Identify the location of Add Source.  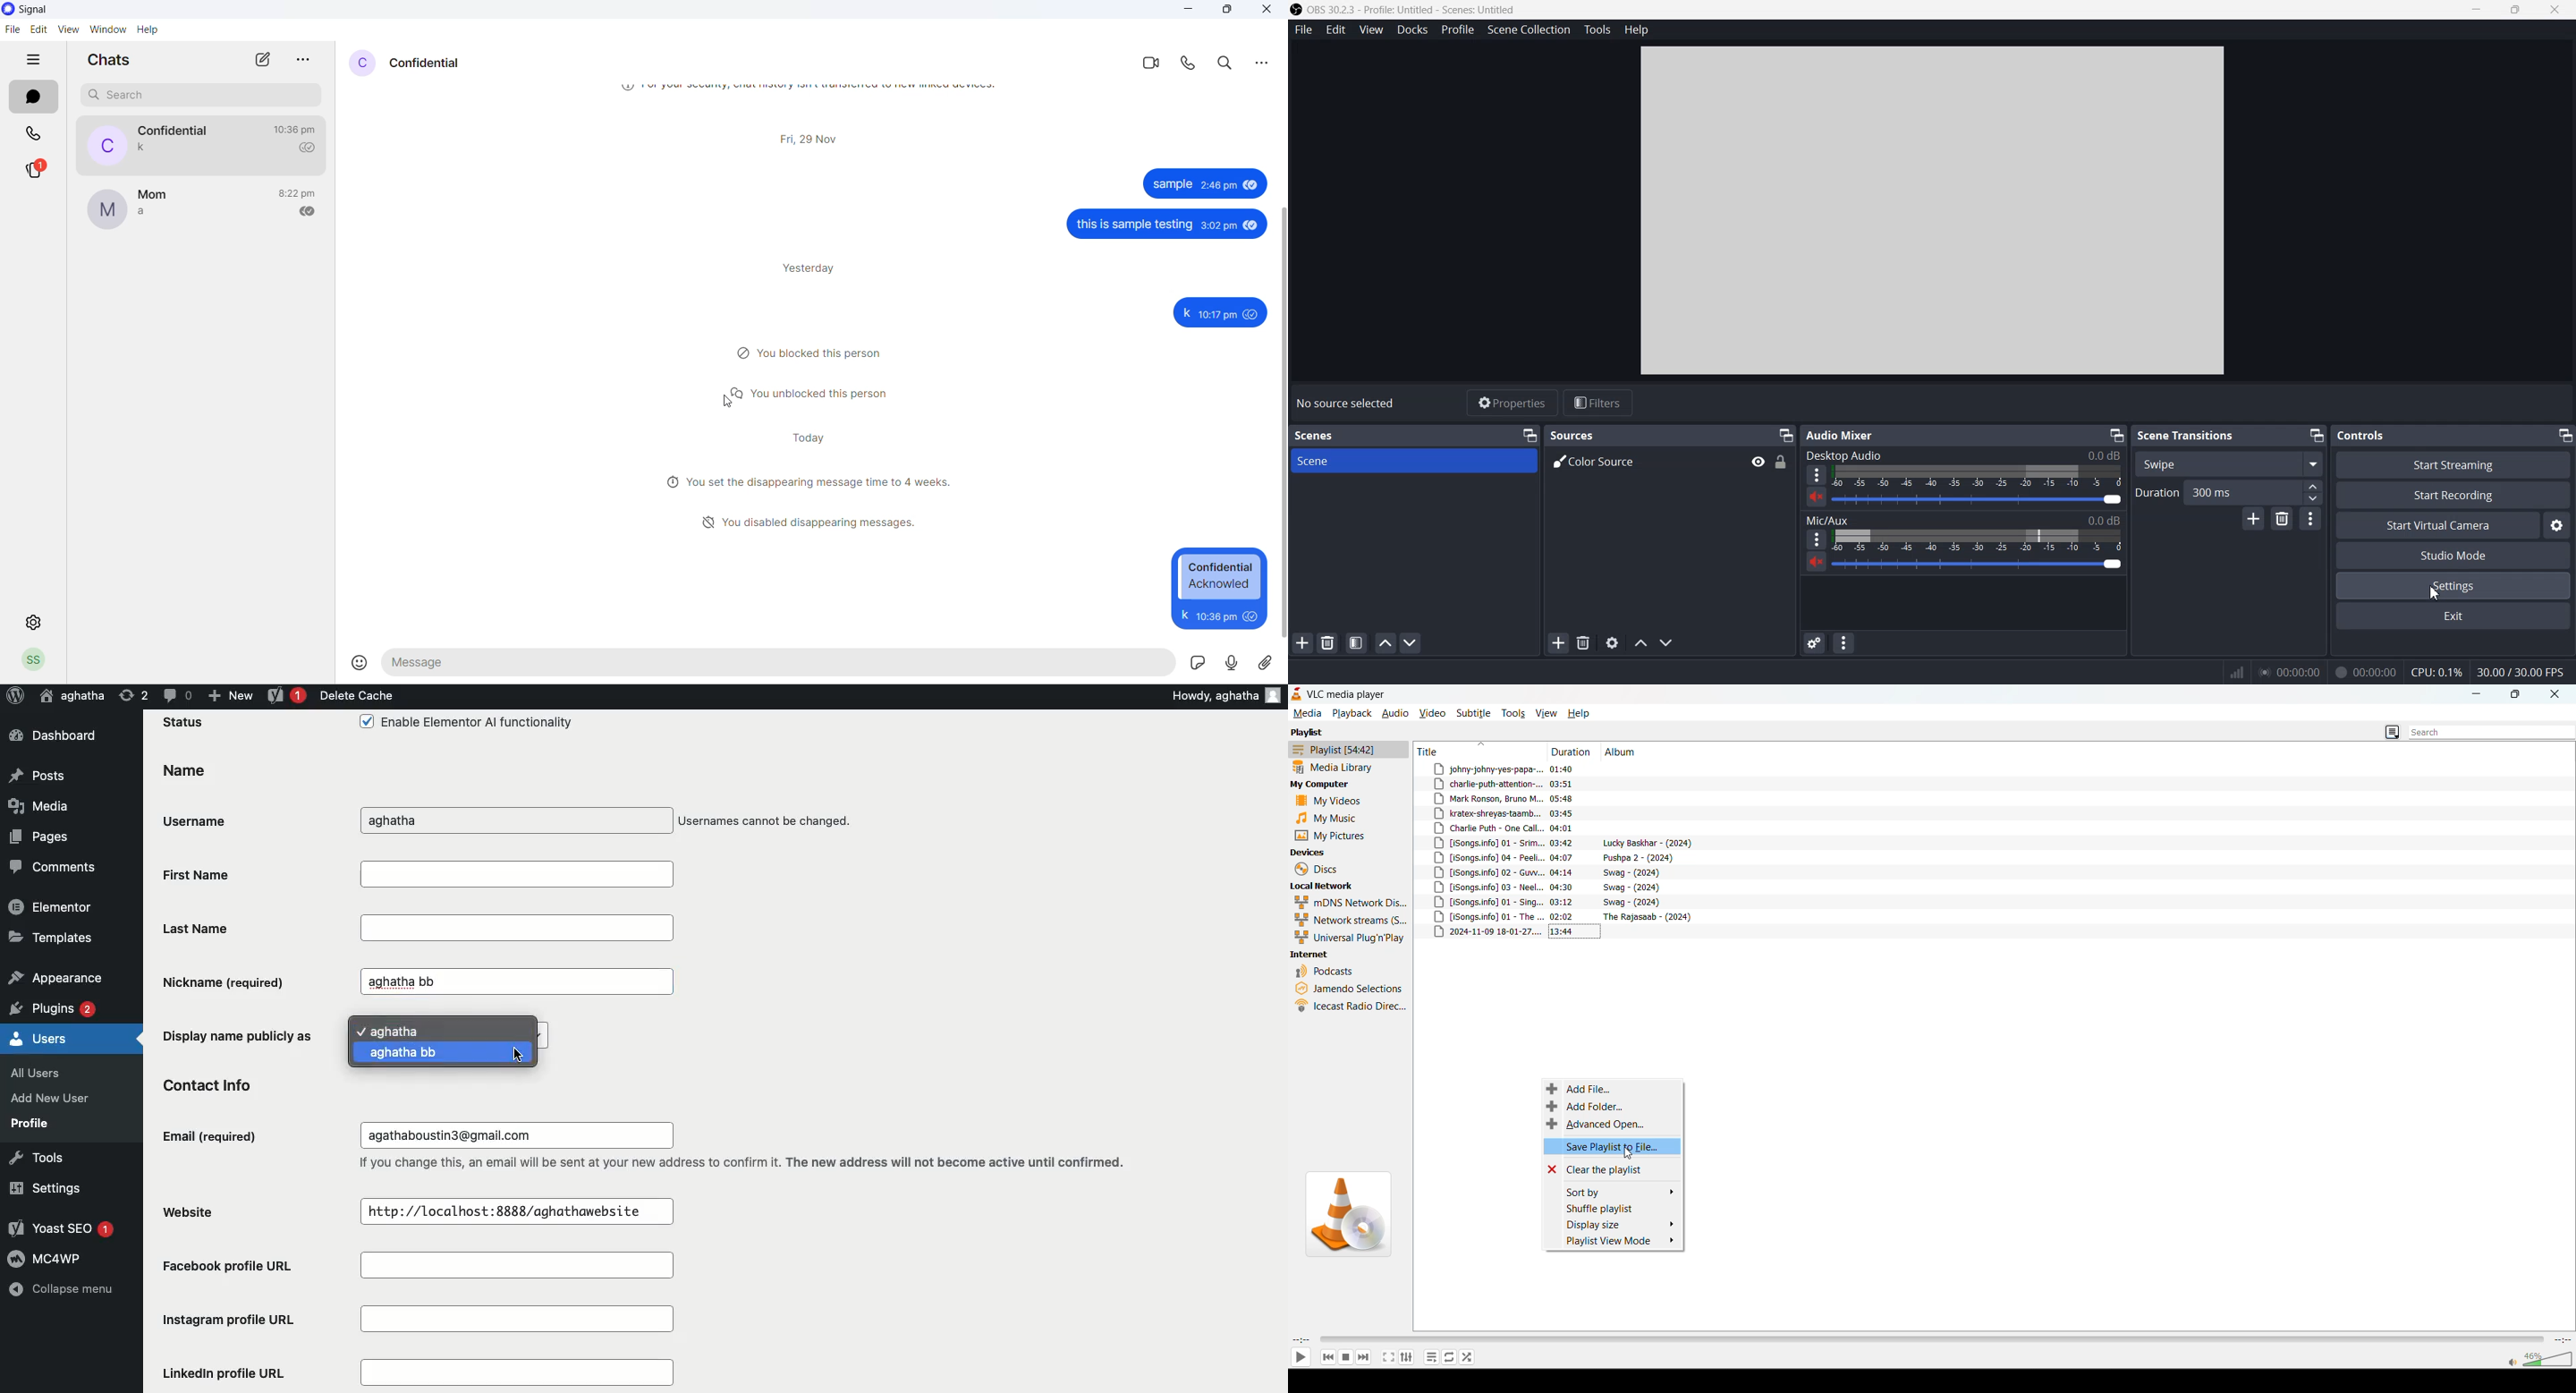
(1558, 643).